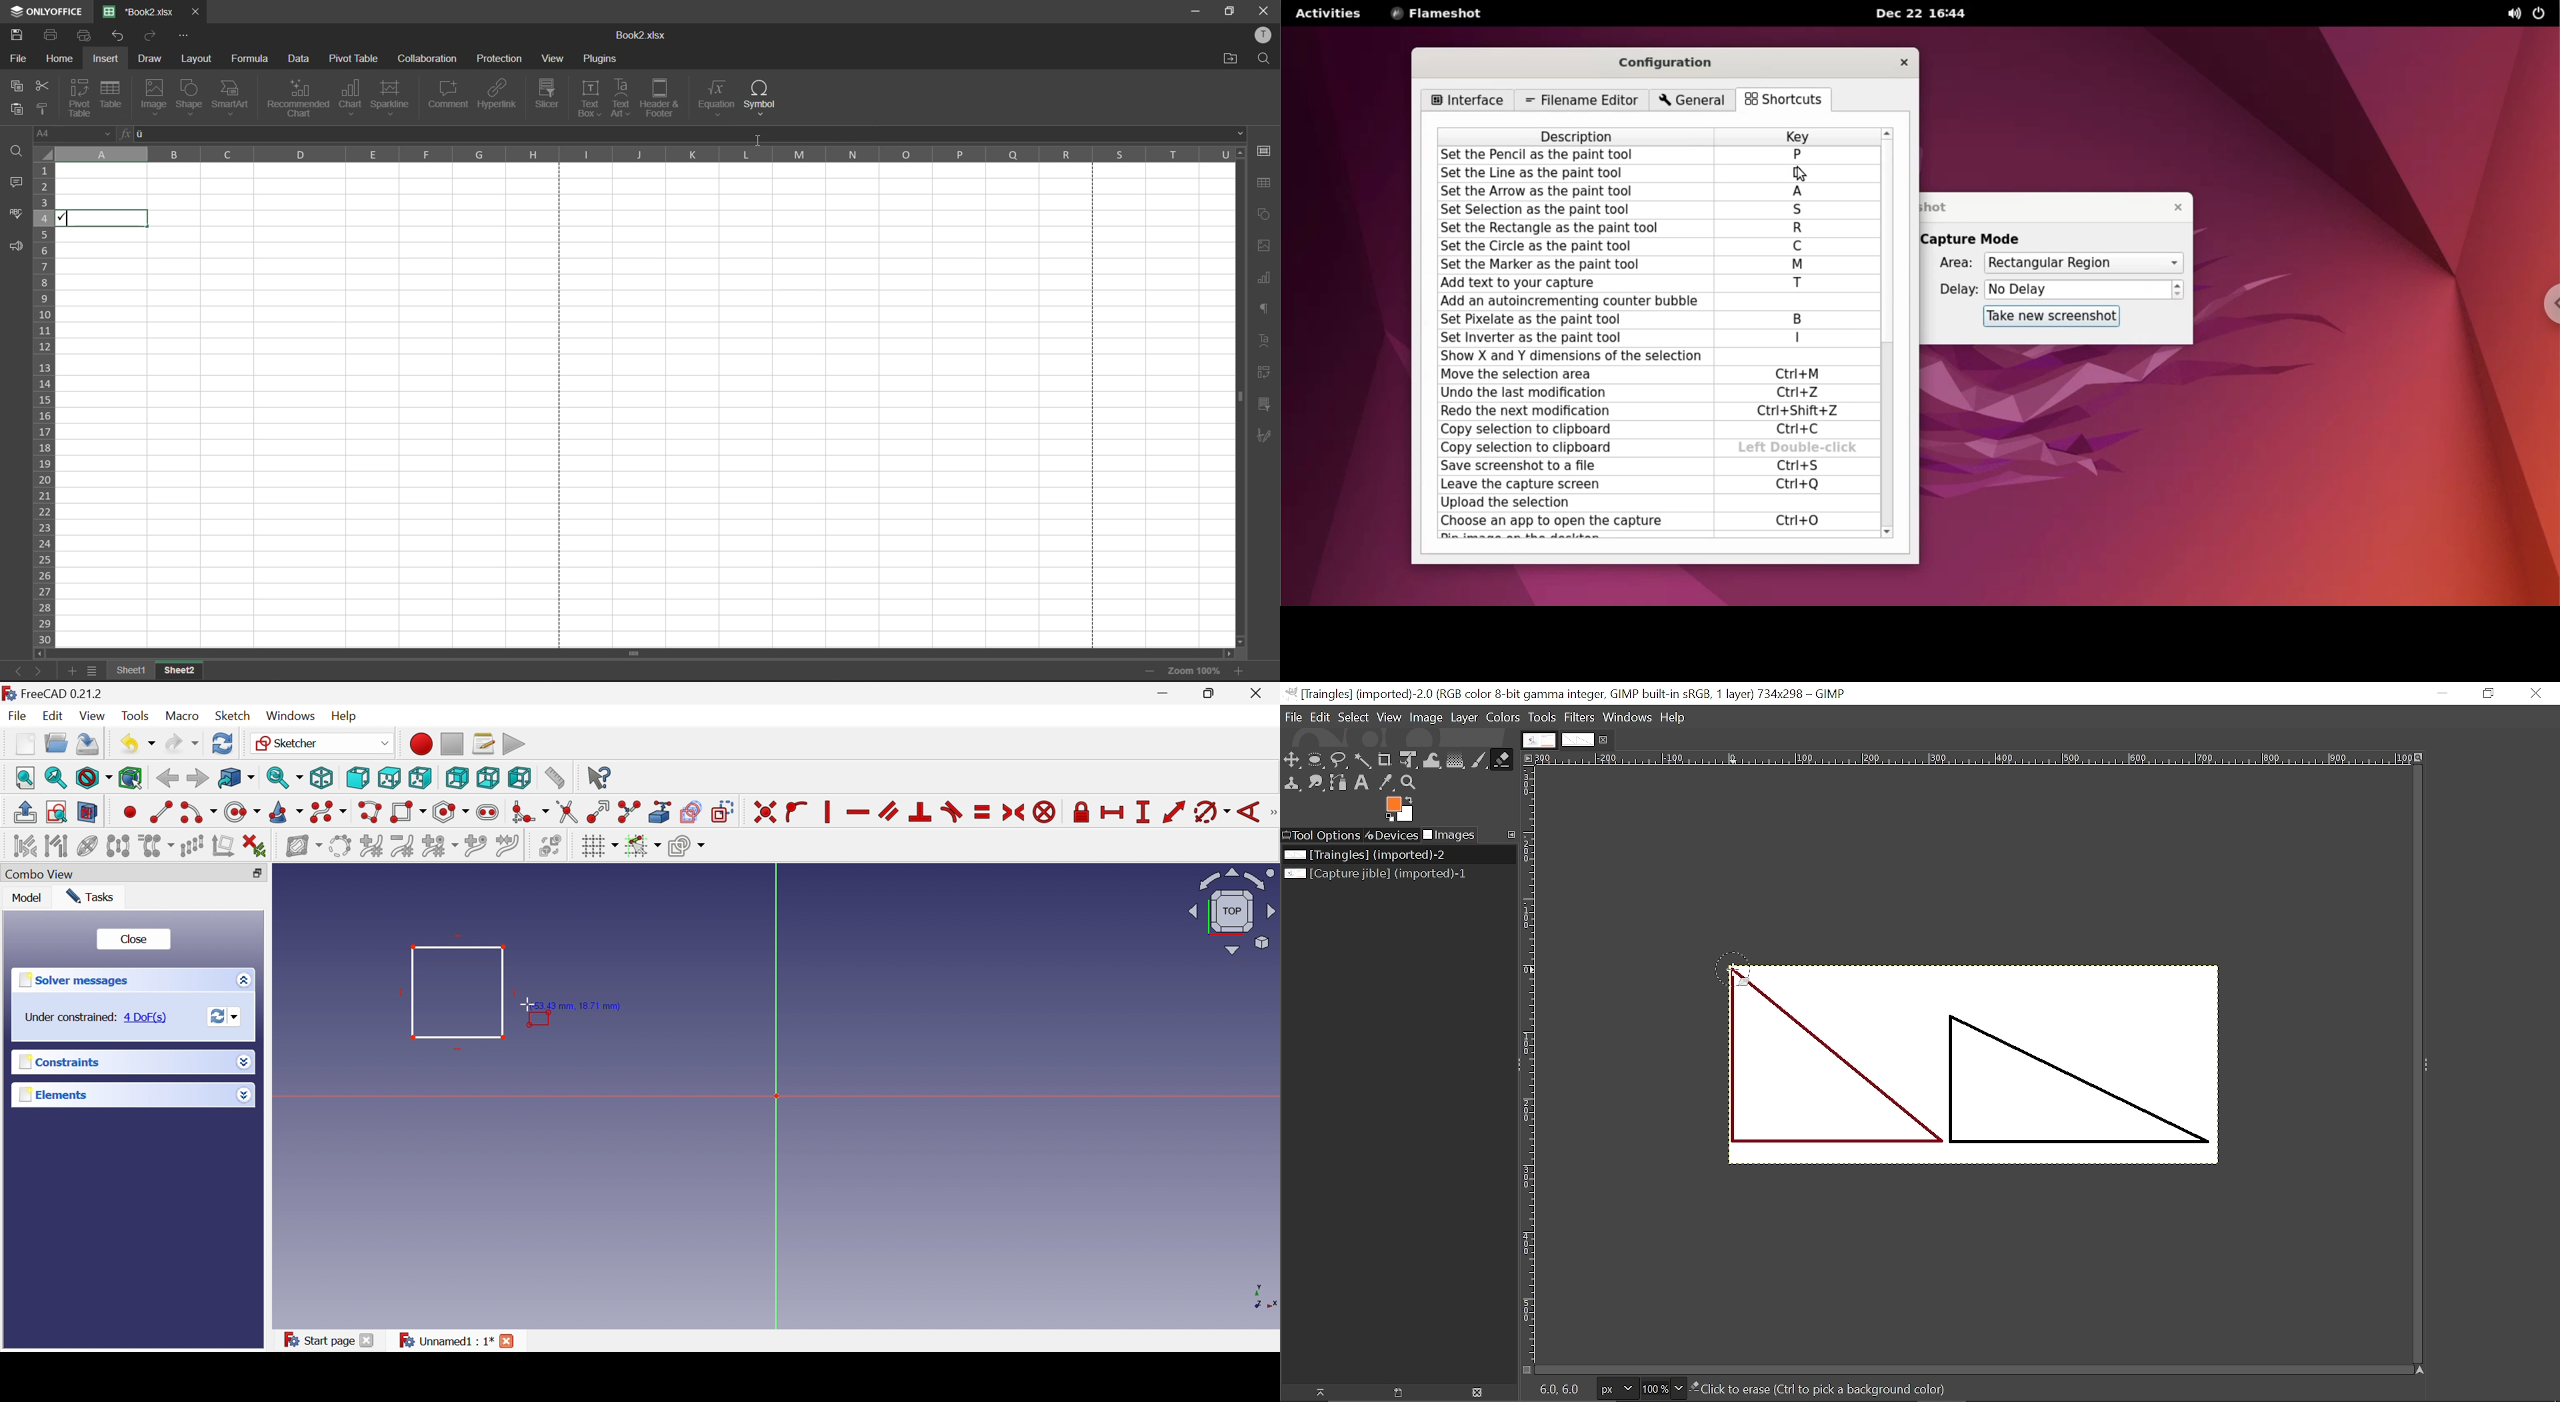  I want to click on chrome options, so click(2543, 304).